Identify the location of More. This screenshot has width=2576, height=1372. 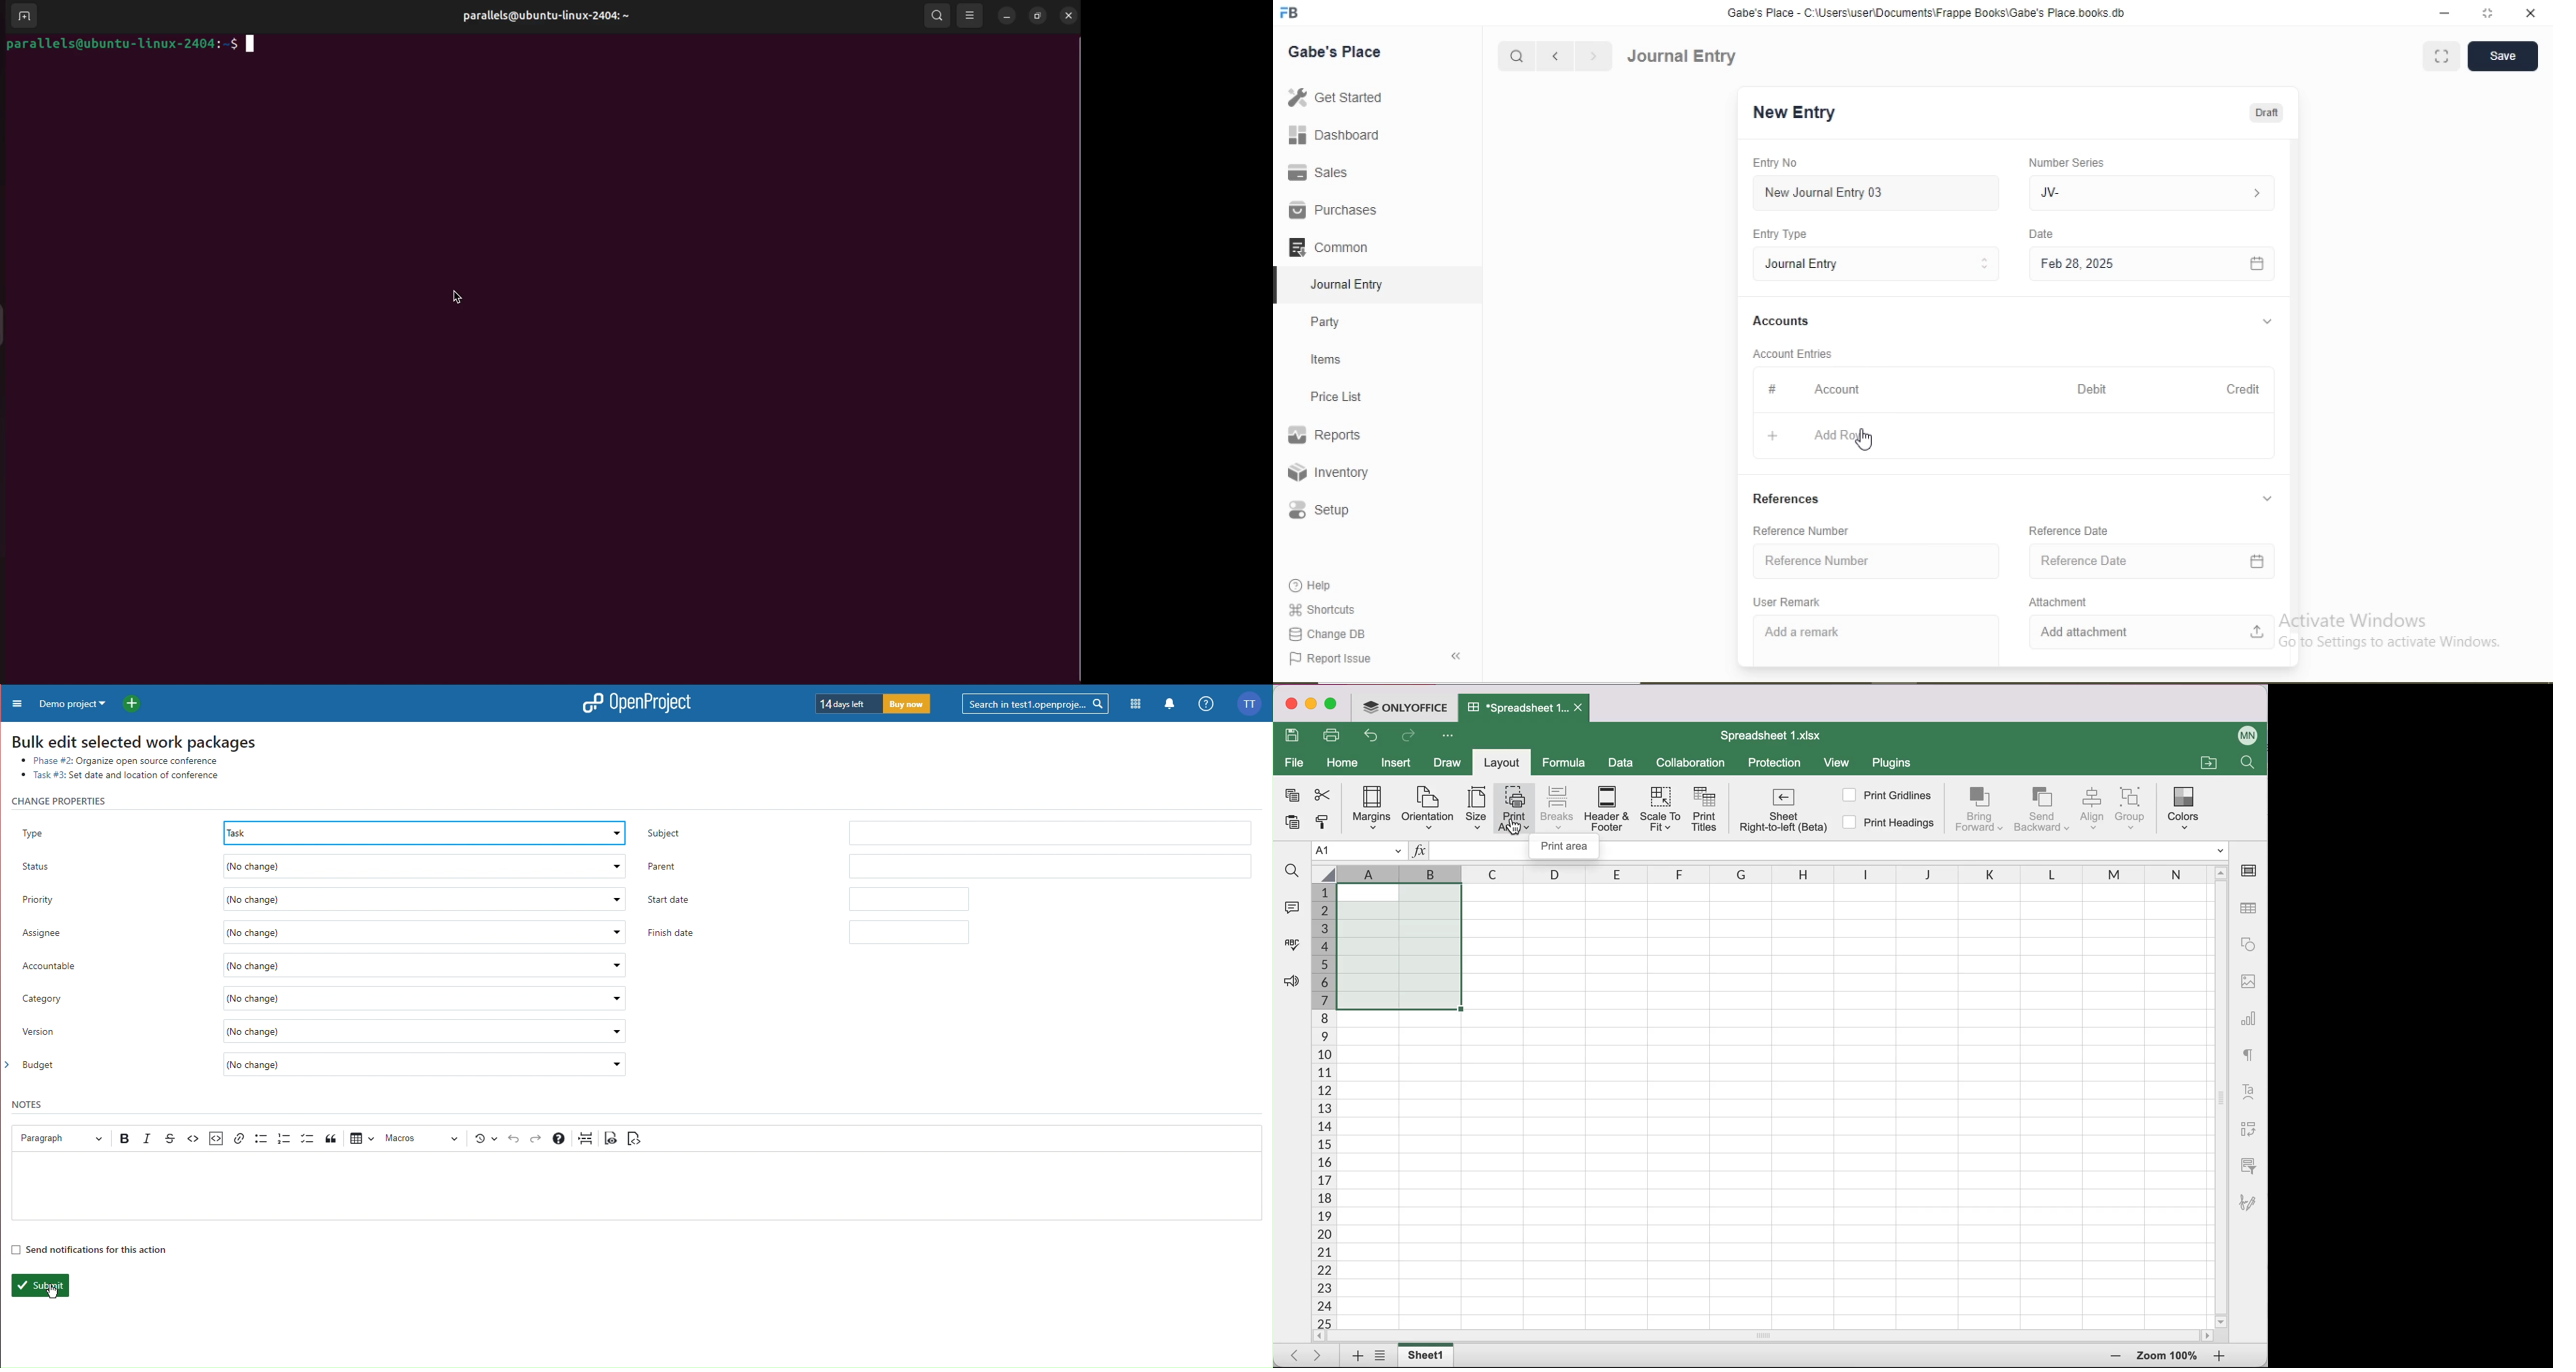
(14, 702).